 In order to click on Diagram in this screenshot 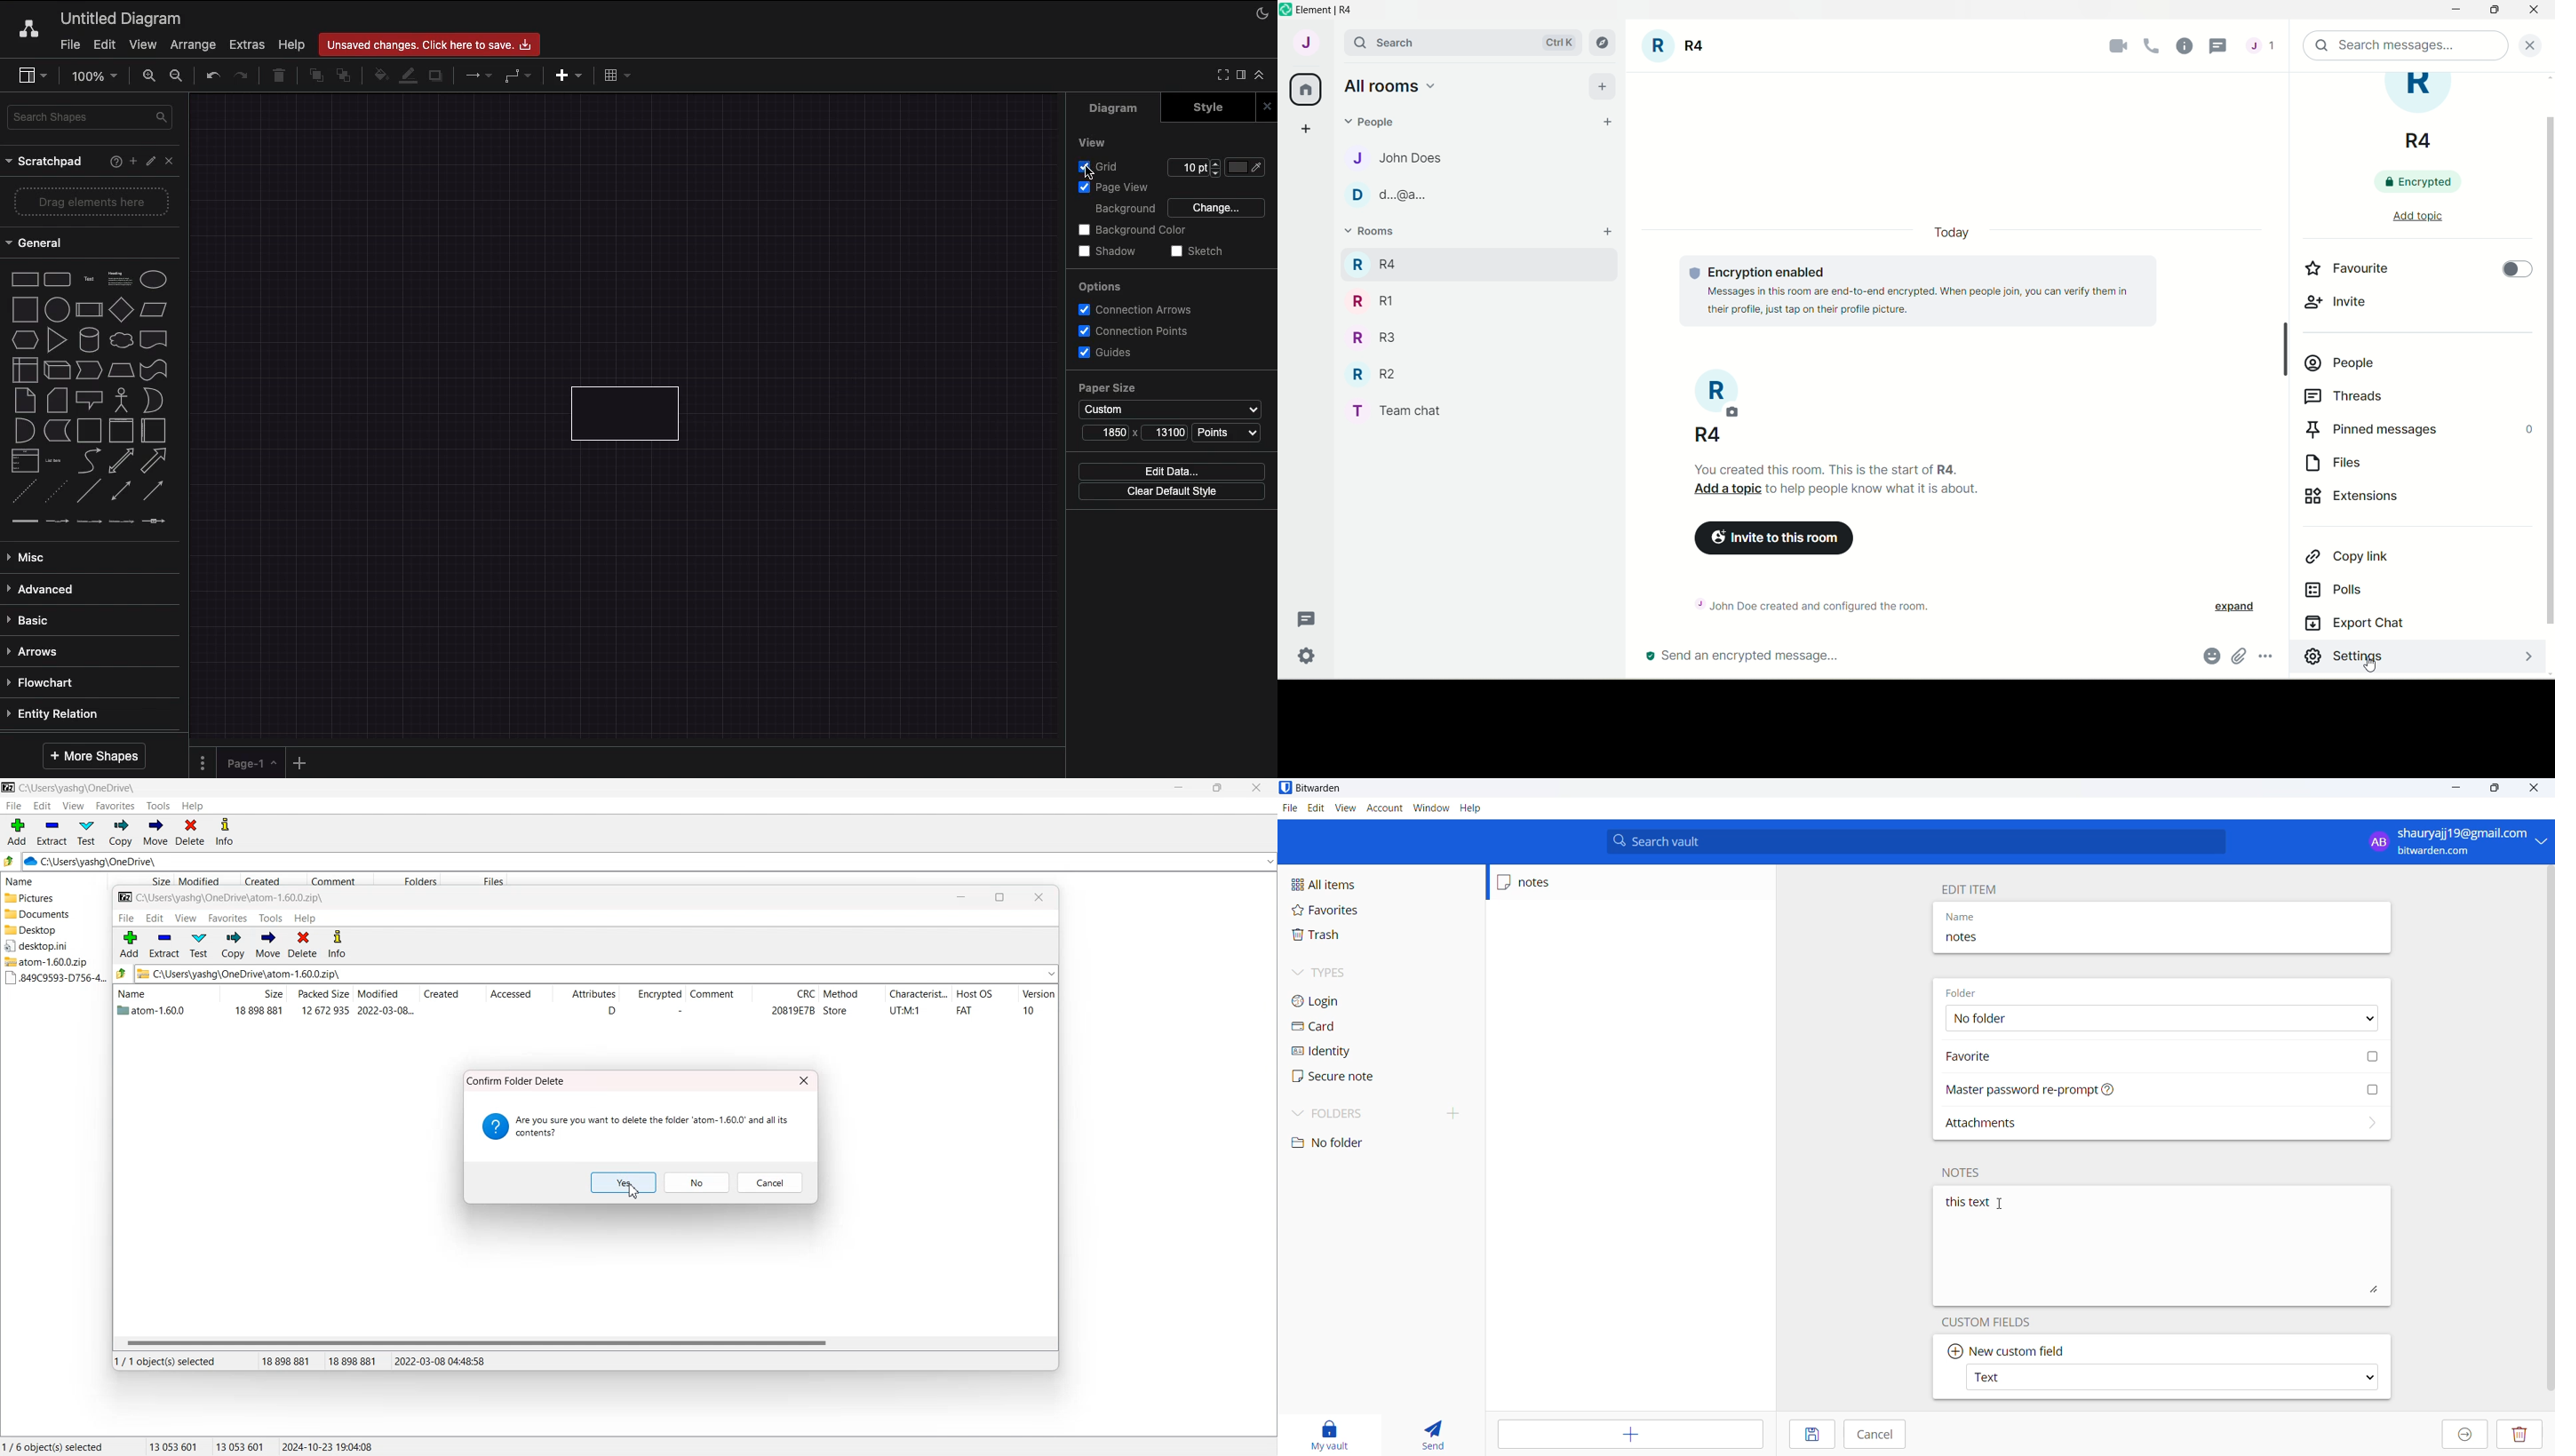, I will do `click(126, 16)`.